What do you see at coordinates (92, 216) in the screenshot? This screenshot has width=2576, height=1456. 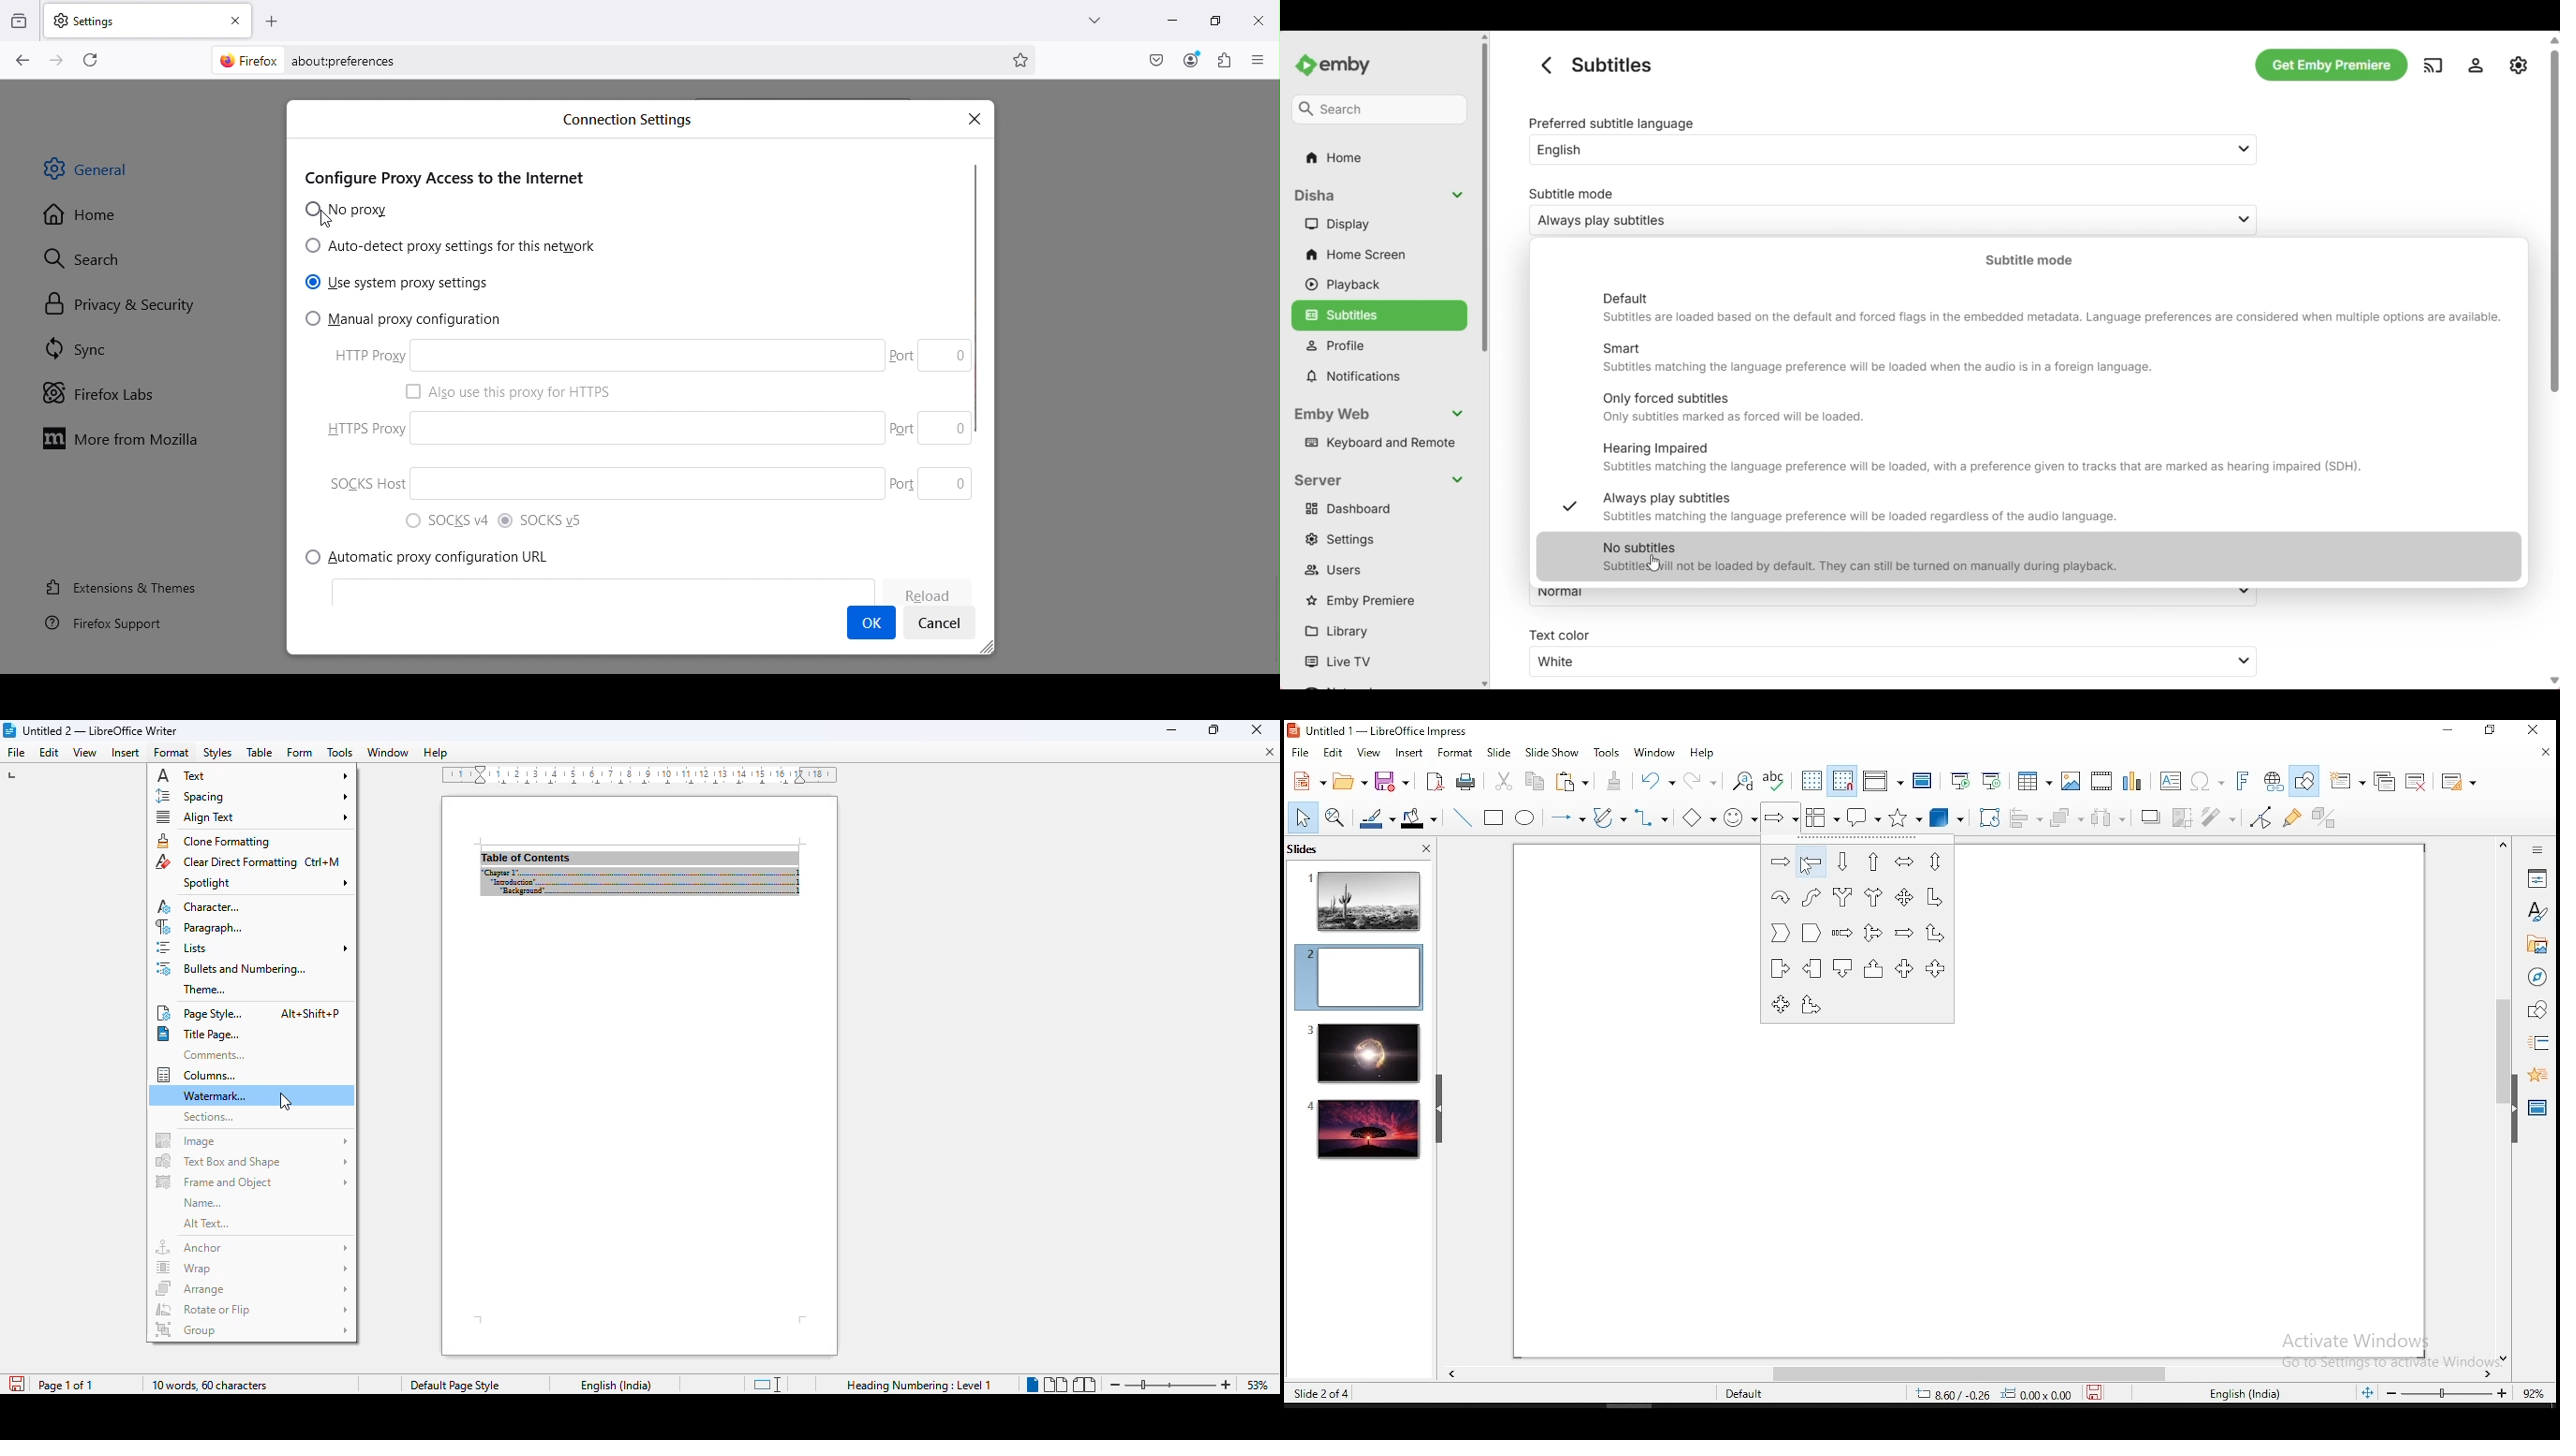 I see `Home` at bounding box center [92, 216].